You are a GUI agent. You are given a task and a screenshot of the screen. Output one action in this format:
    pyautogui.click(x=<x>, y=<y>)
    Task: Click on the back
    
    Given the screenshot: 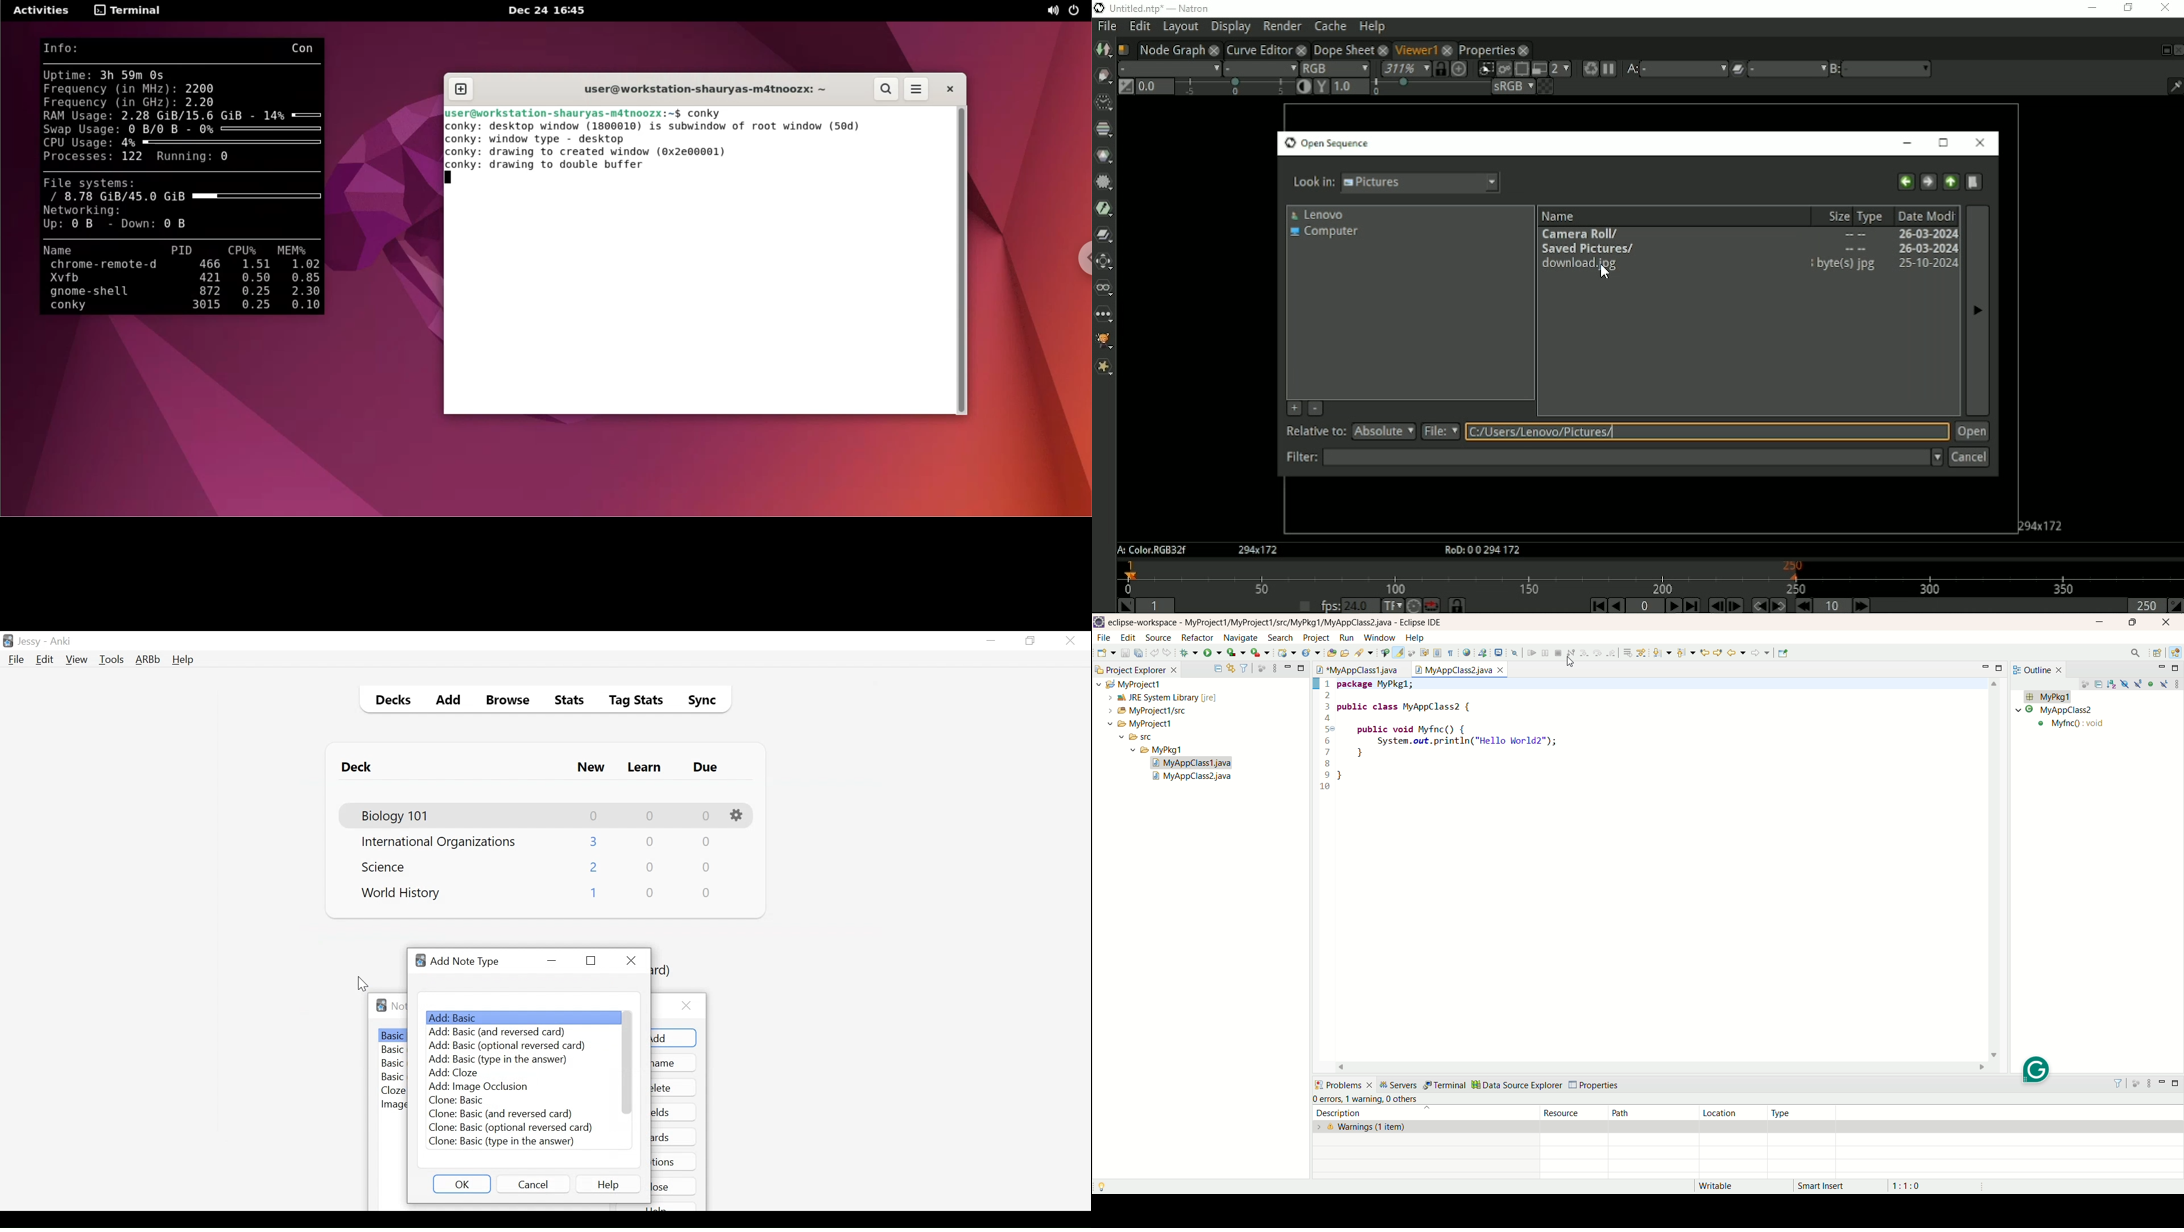 What is the action you would take?
    pyautogui.click(x=1736, y=652)
    